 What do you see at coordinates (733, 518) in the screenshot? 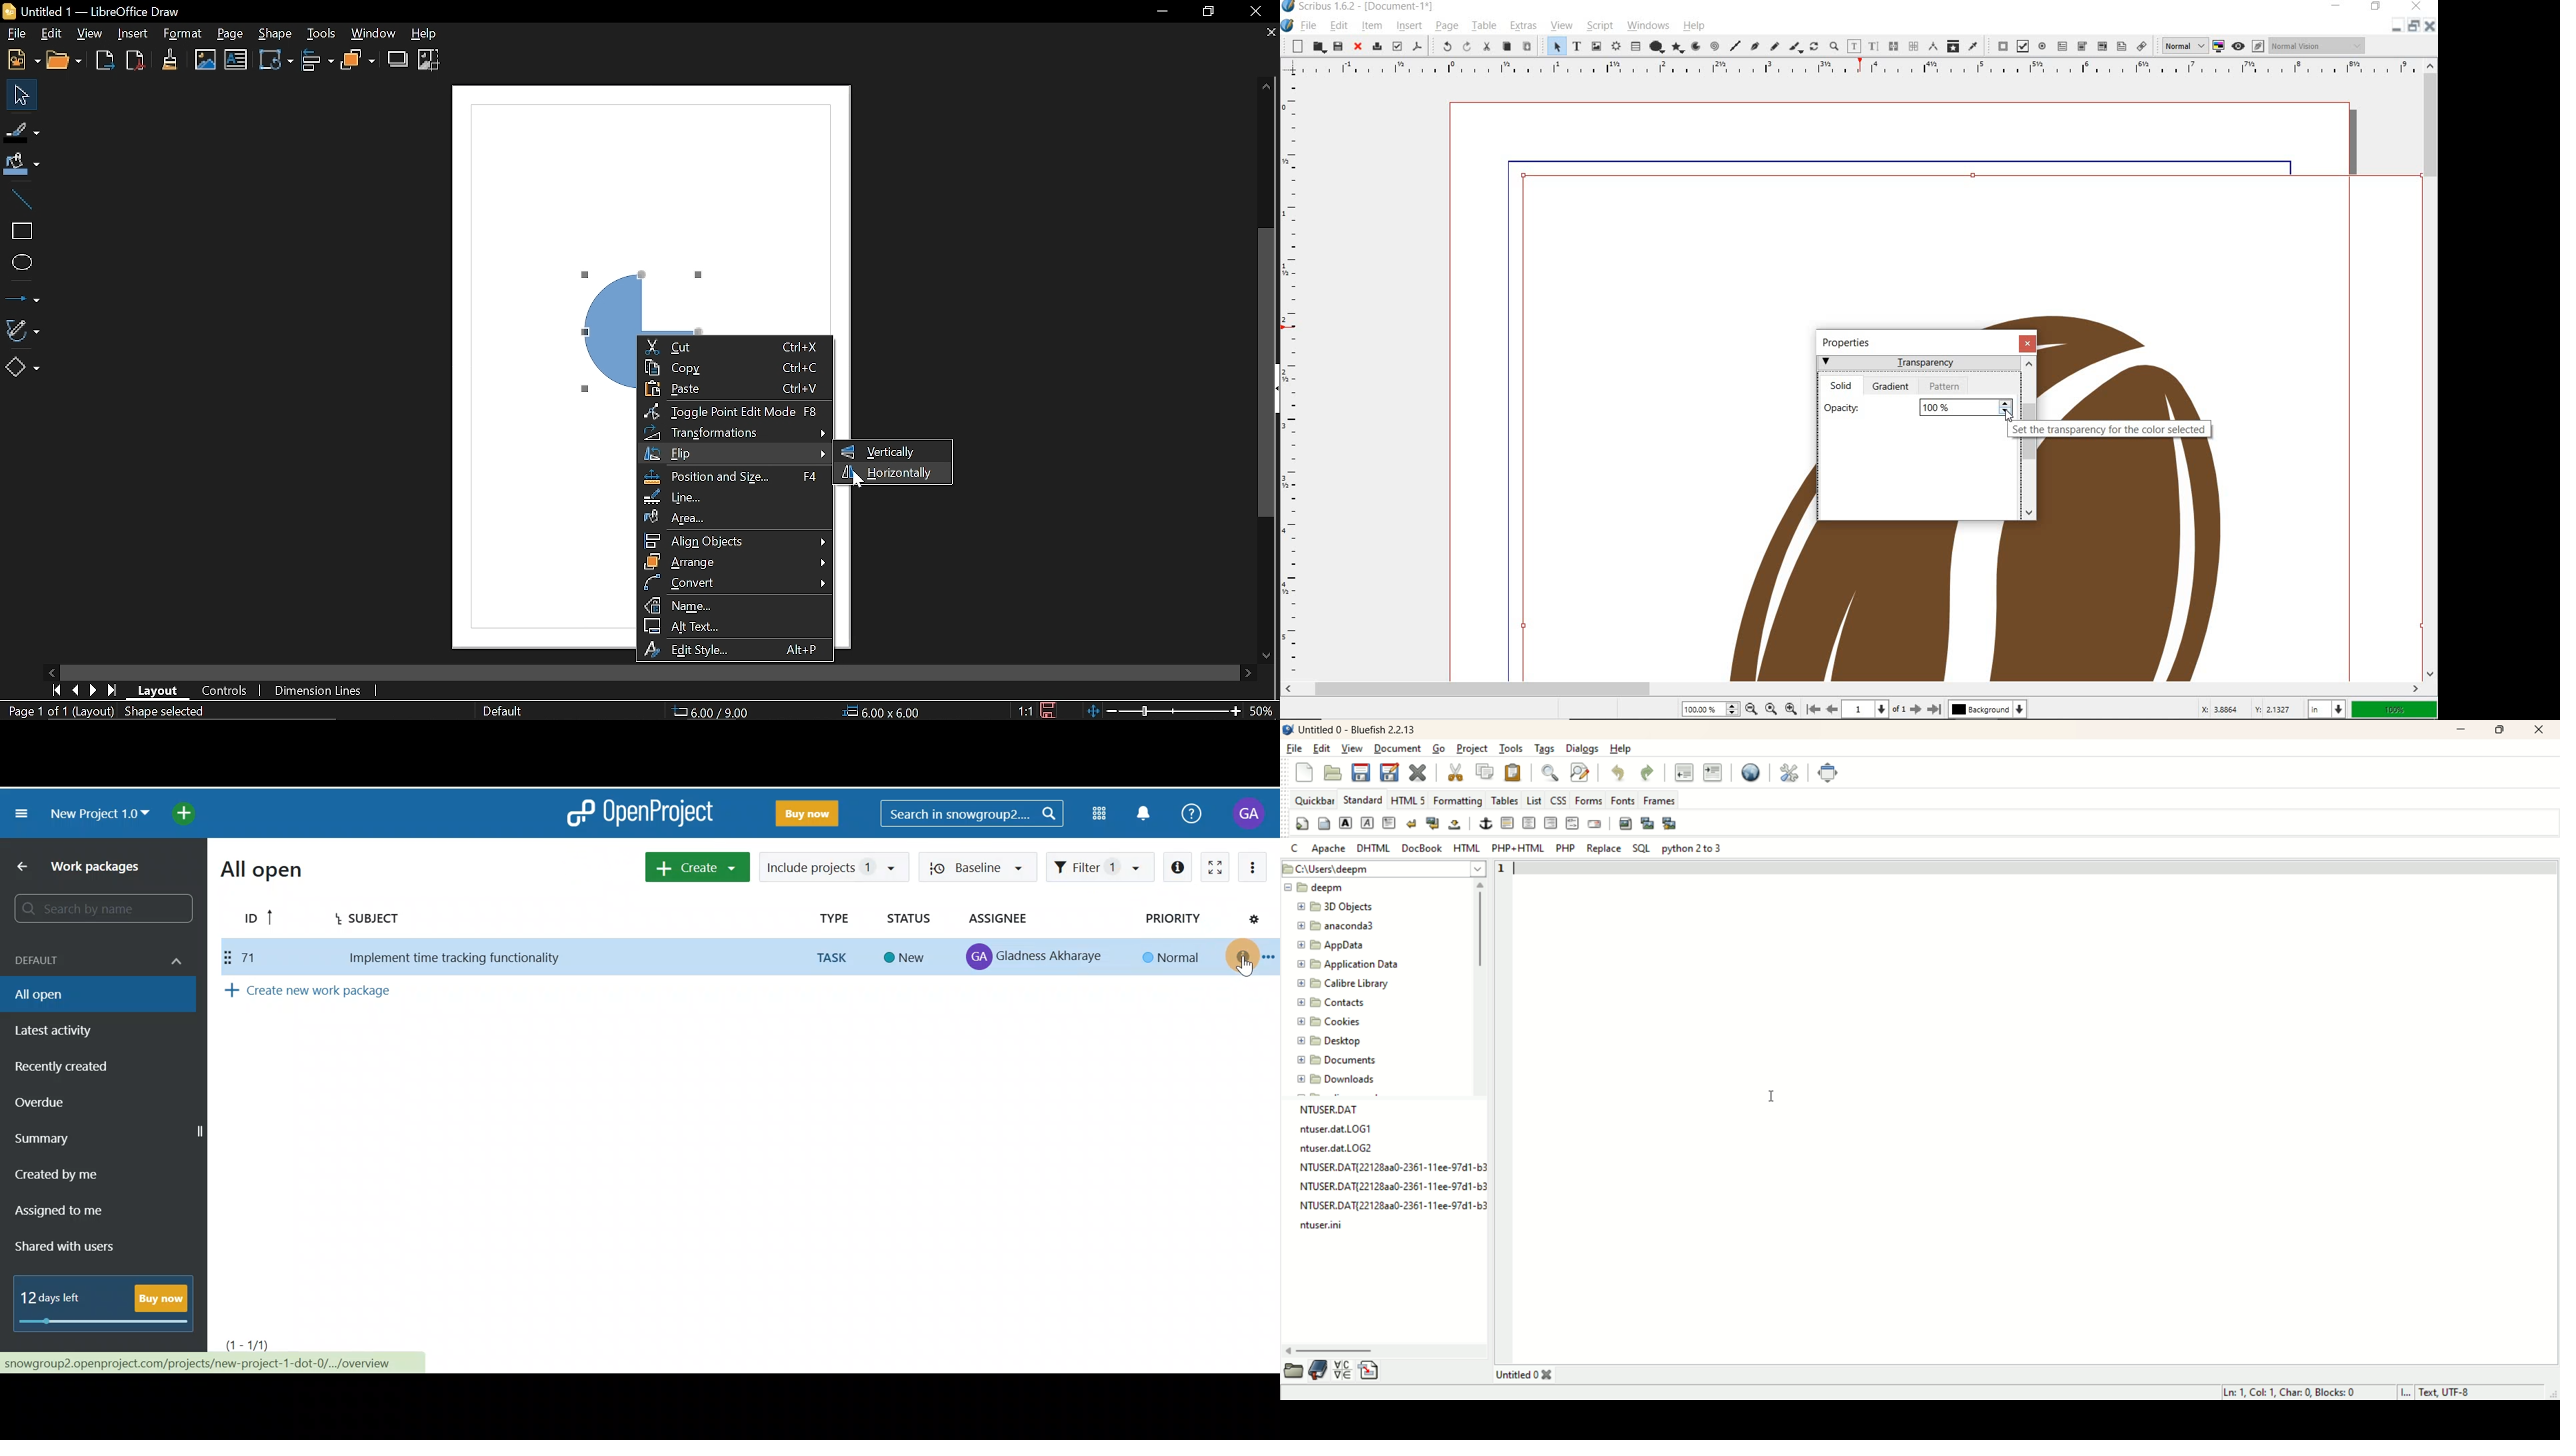
I see `Area` at bounding box center [733, 518].